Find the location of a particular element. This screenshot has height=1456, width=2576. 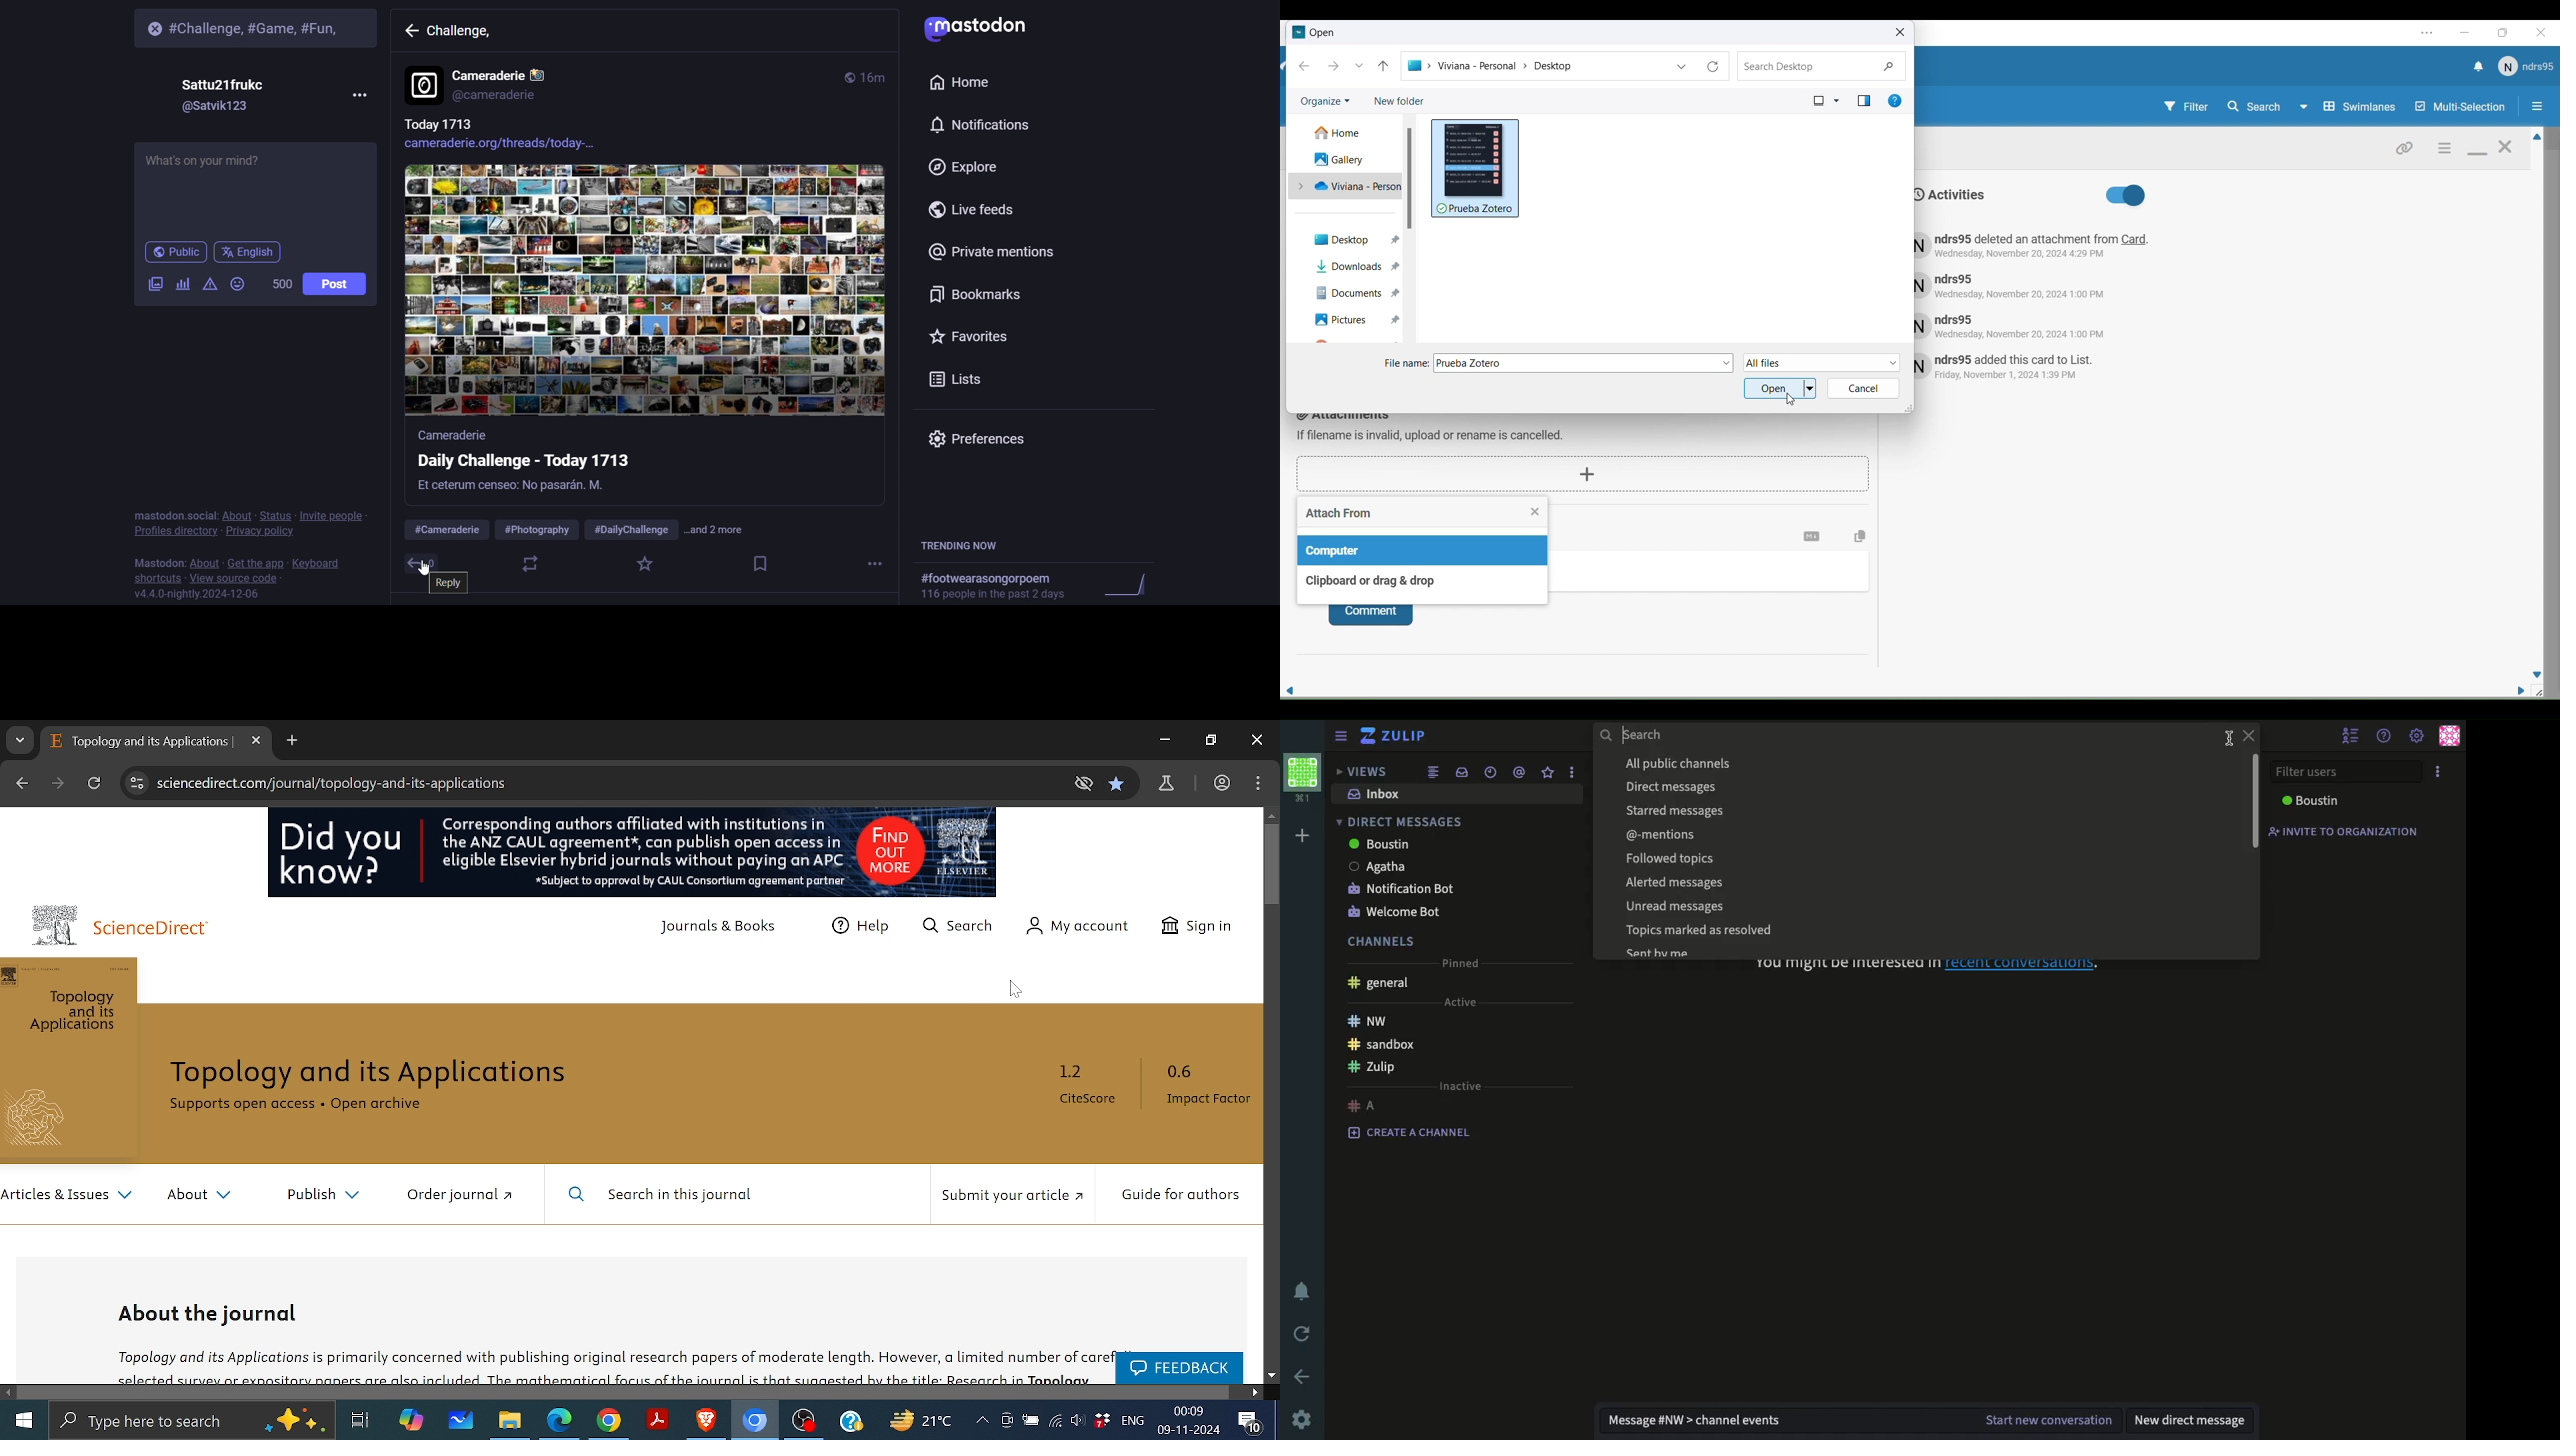

sidebar is located at coordinates (1340, 736).